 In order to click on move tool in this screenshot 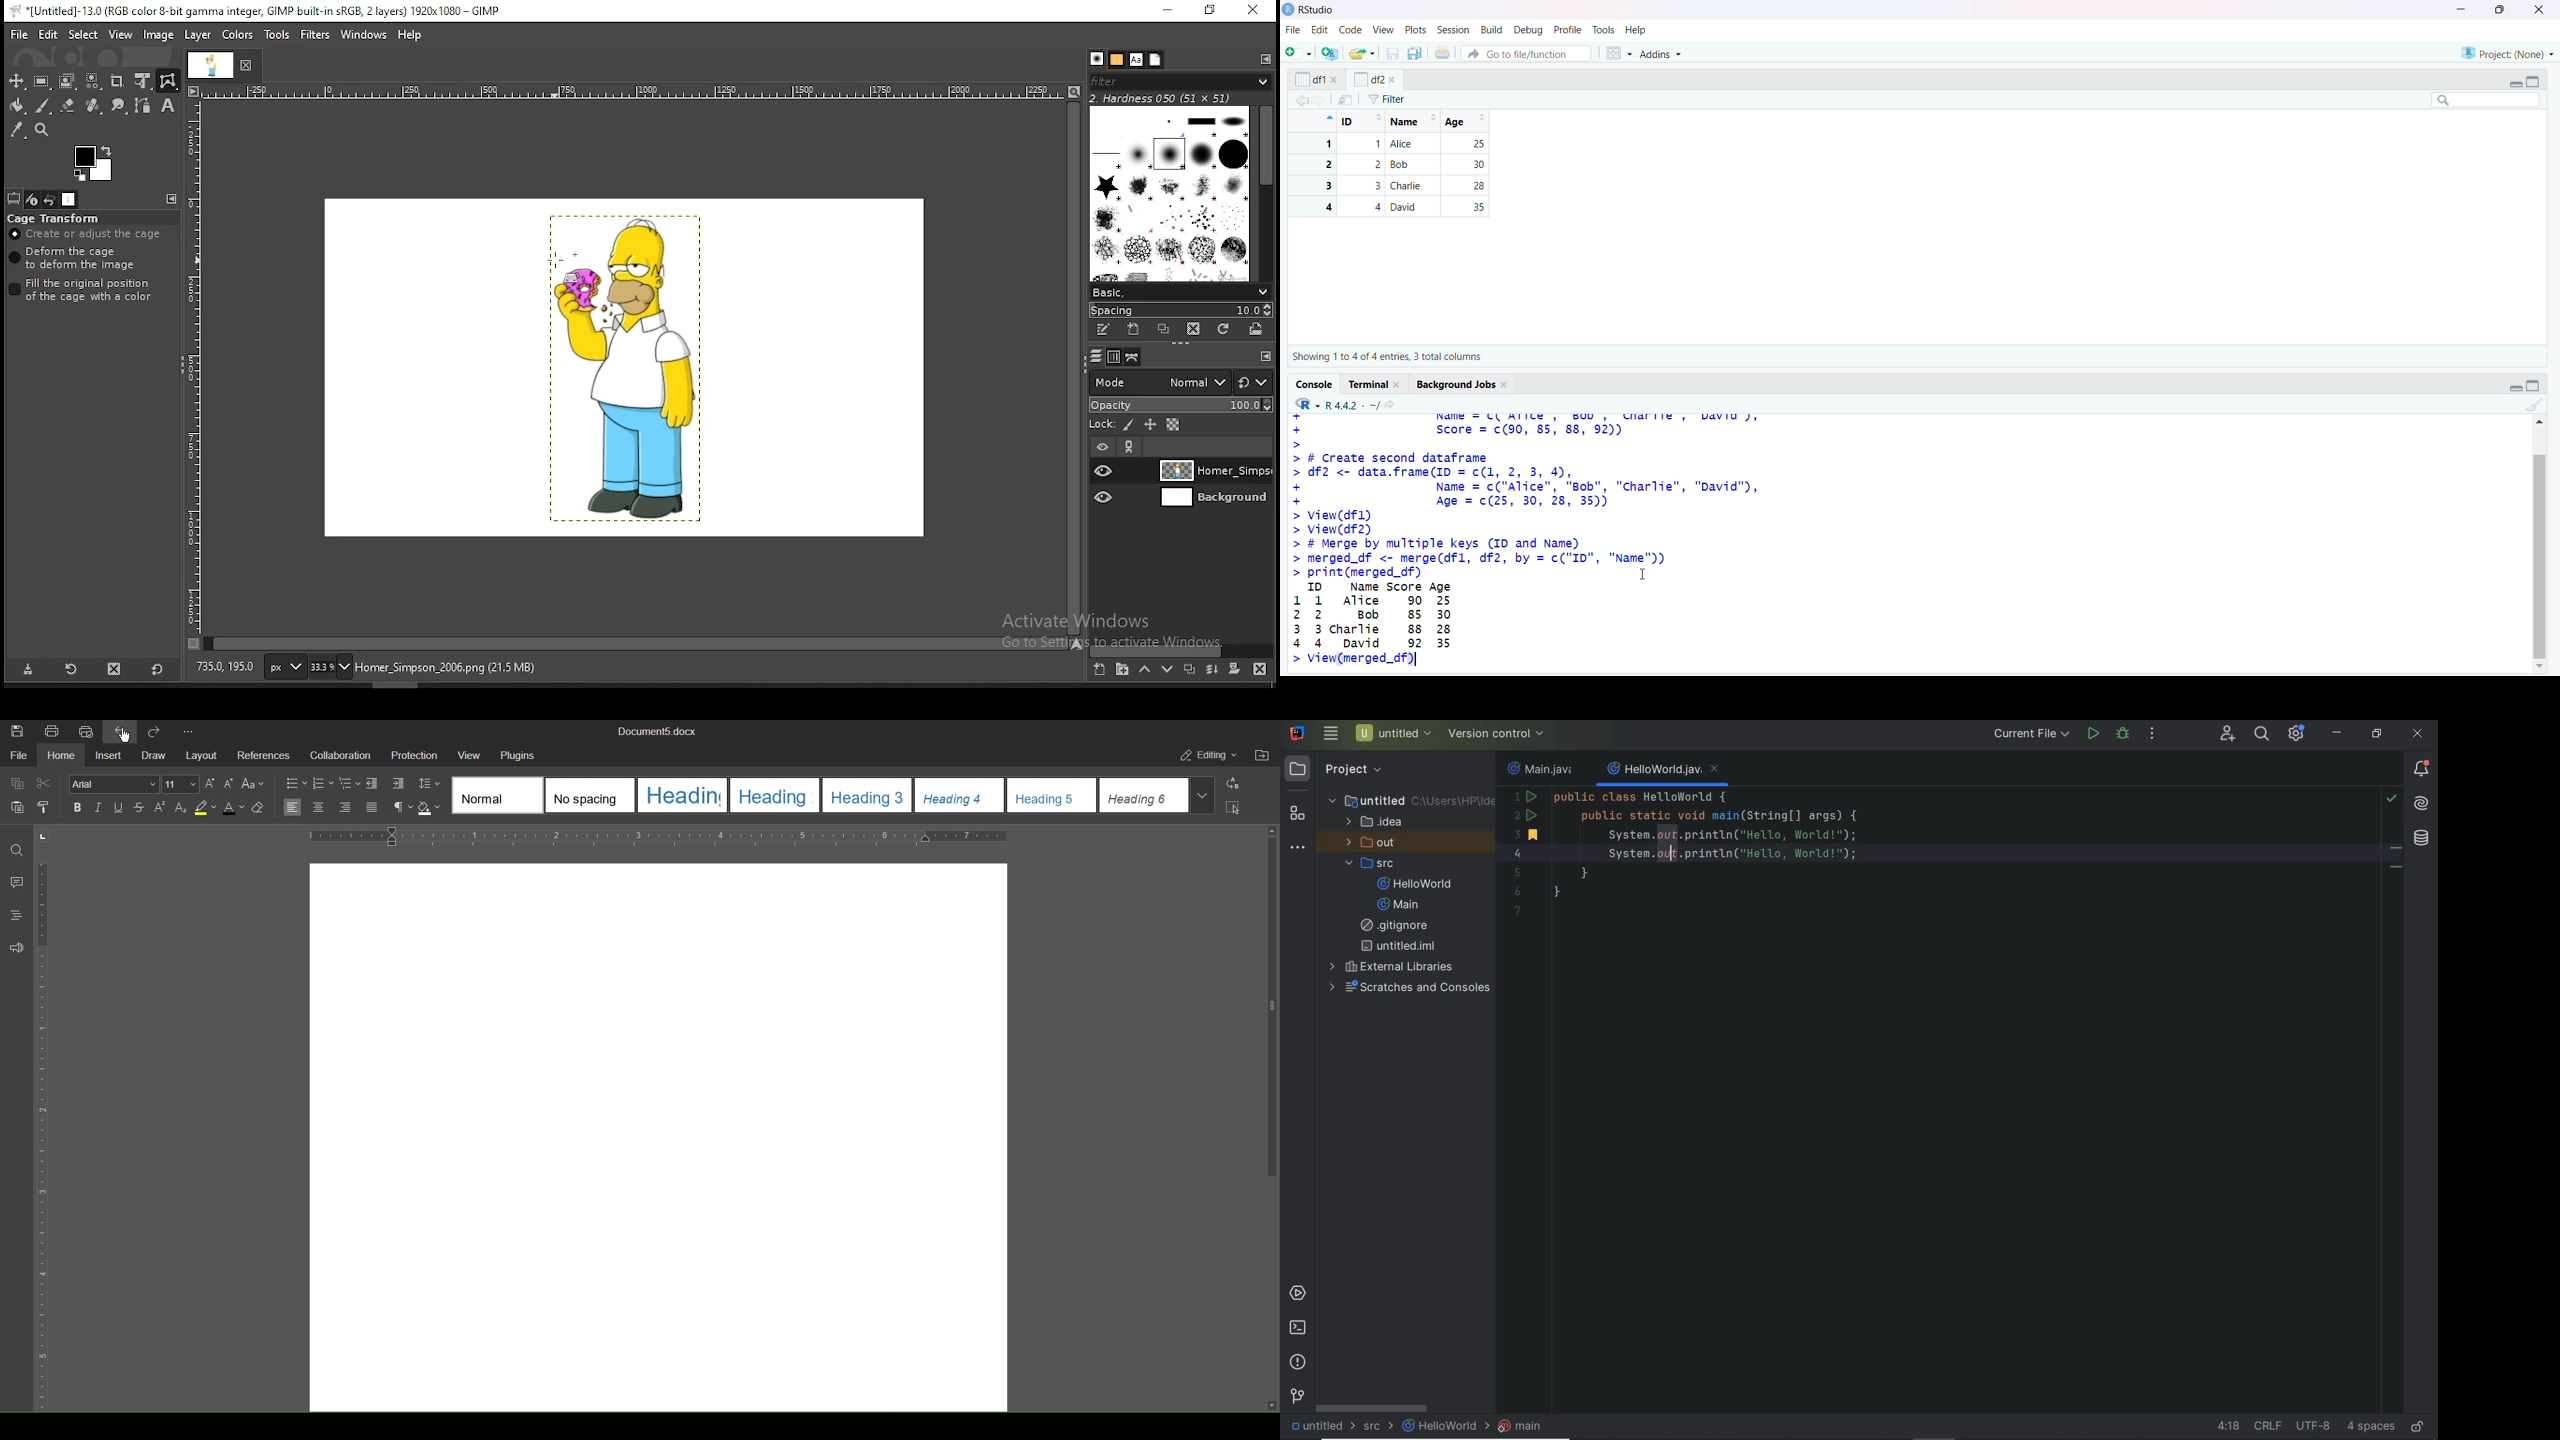, I will do `click(17, 81)`.